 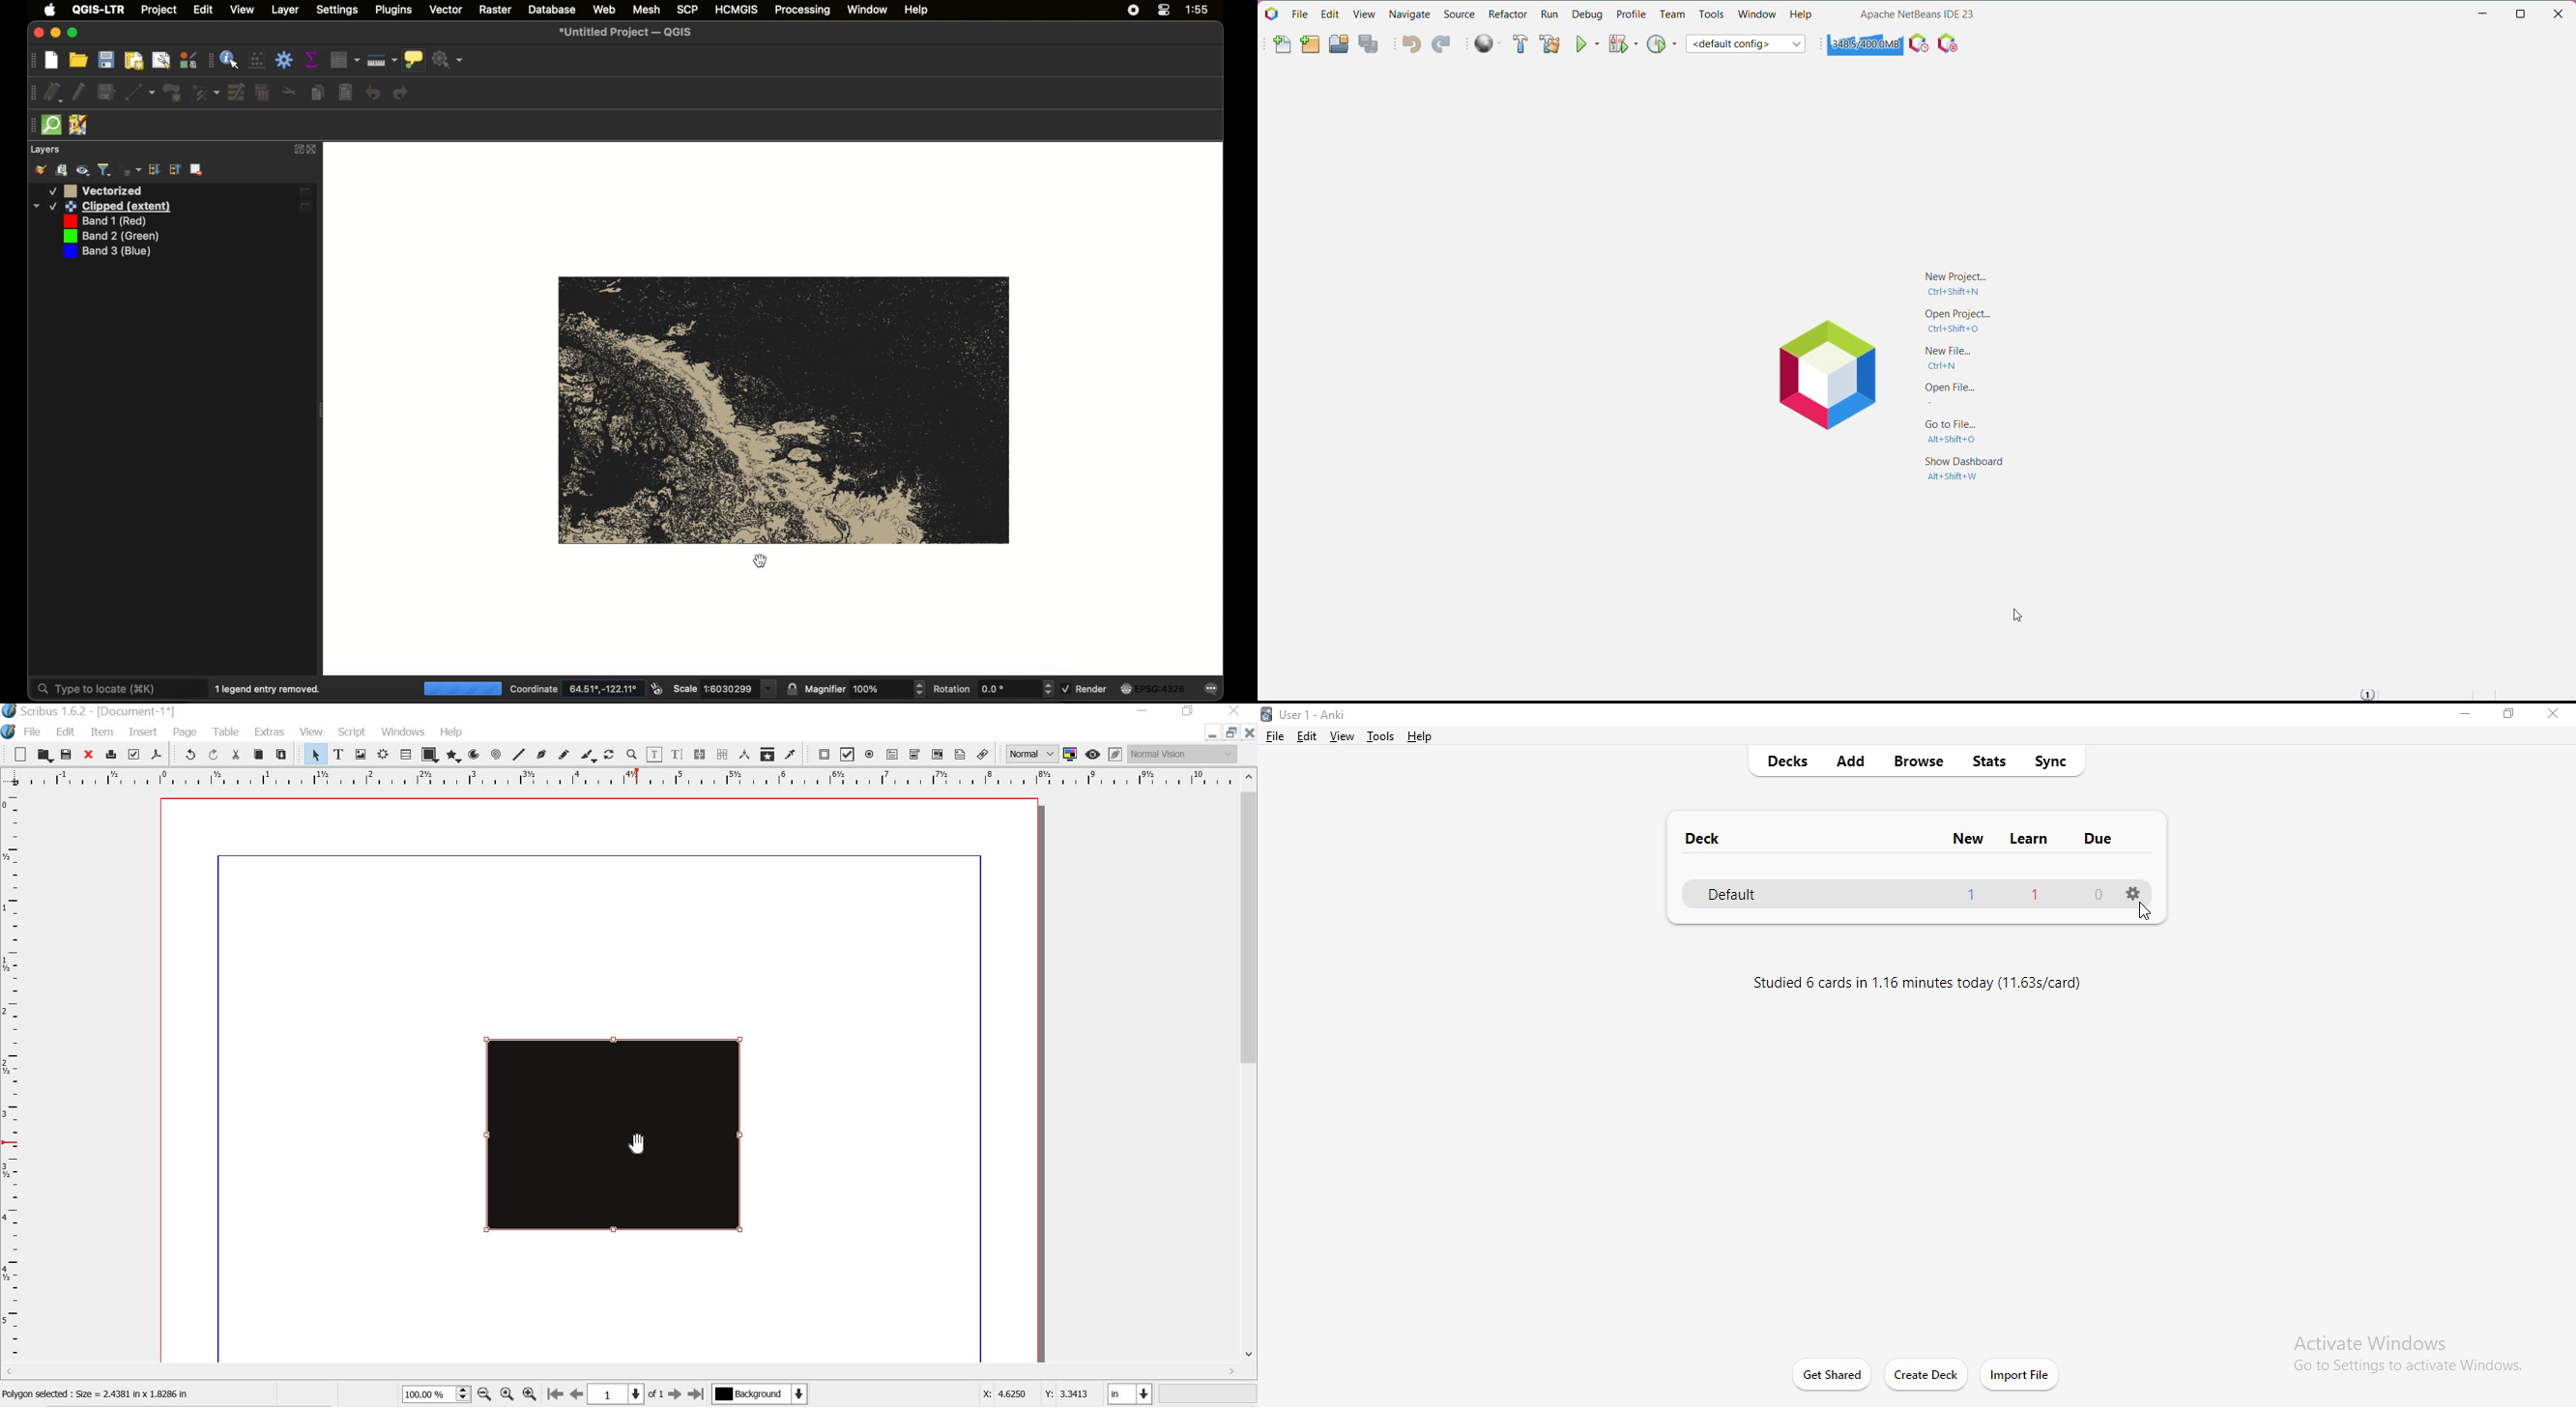 What do you see at coordinates (436, 1394) in the screenshot?
I see `100.00%` at bounding box center [436, 1394].